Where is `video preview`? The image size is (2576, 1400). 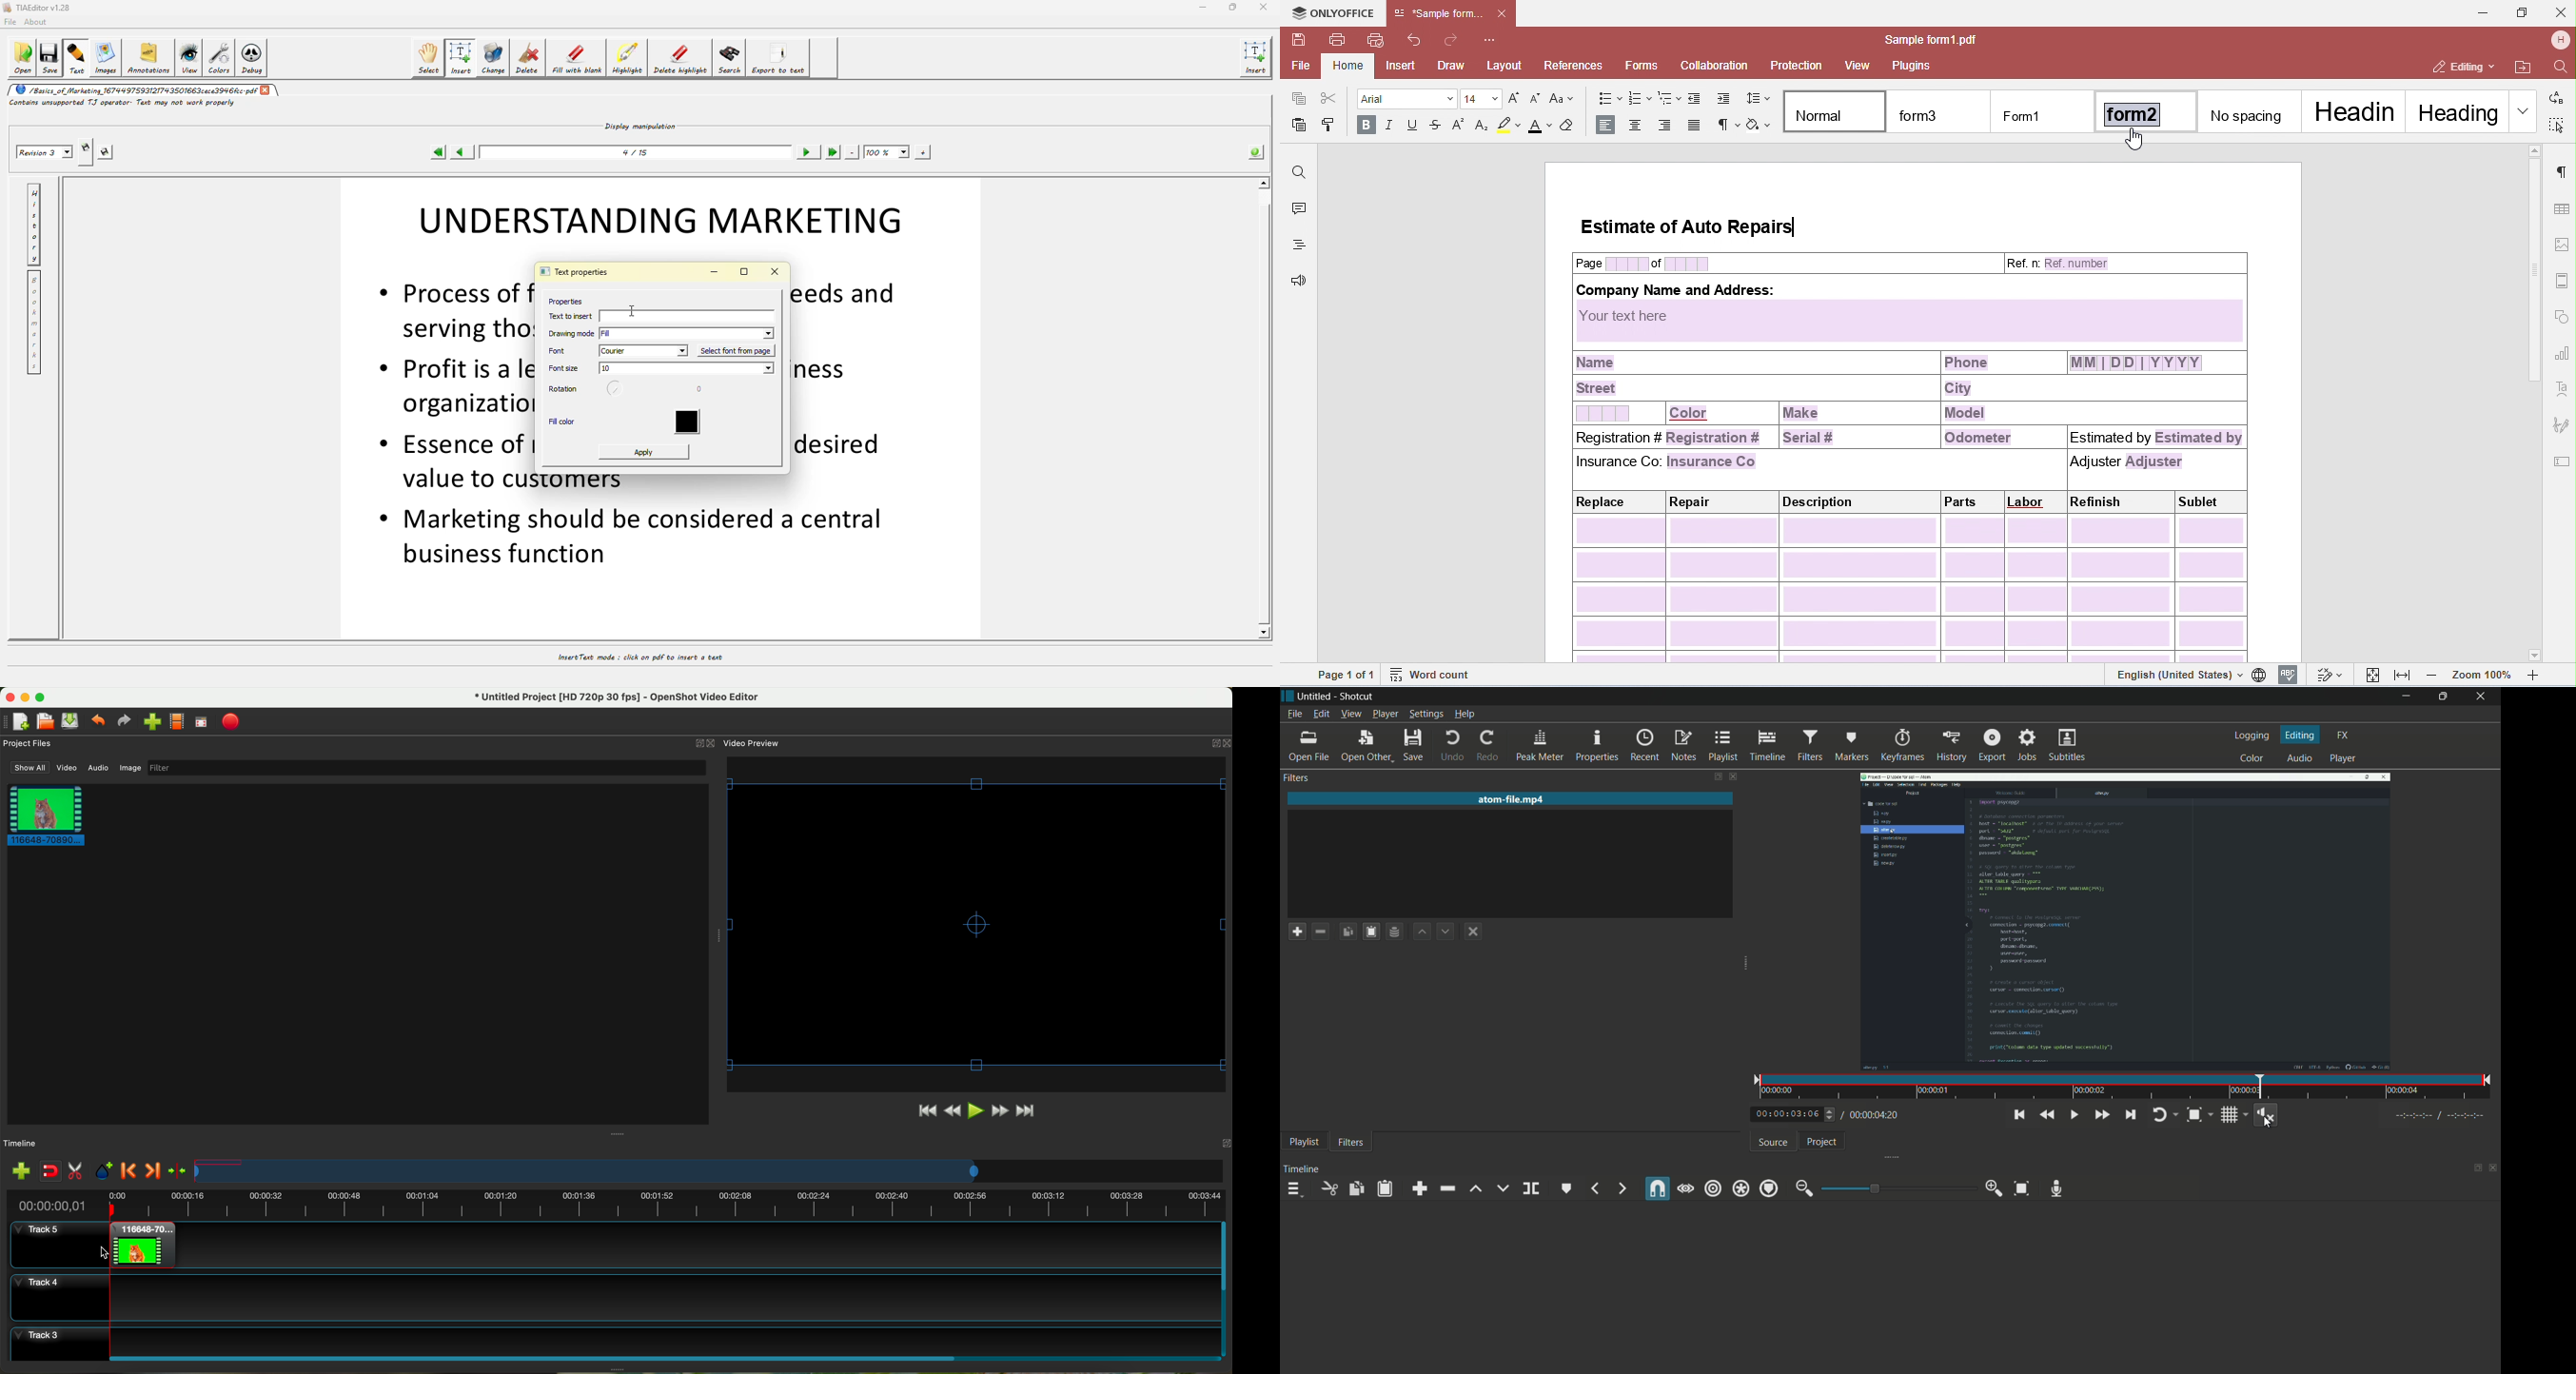
video preview is located at coordinates (753, 743).